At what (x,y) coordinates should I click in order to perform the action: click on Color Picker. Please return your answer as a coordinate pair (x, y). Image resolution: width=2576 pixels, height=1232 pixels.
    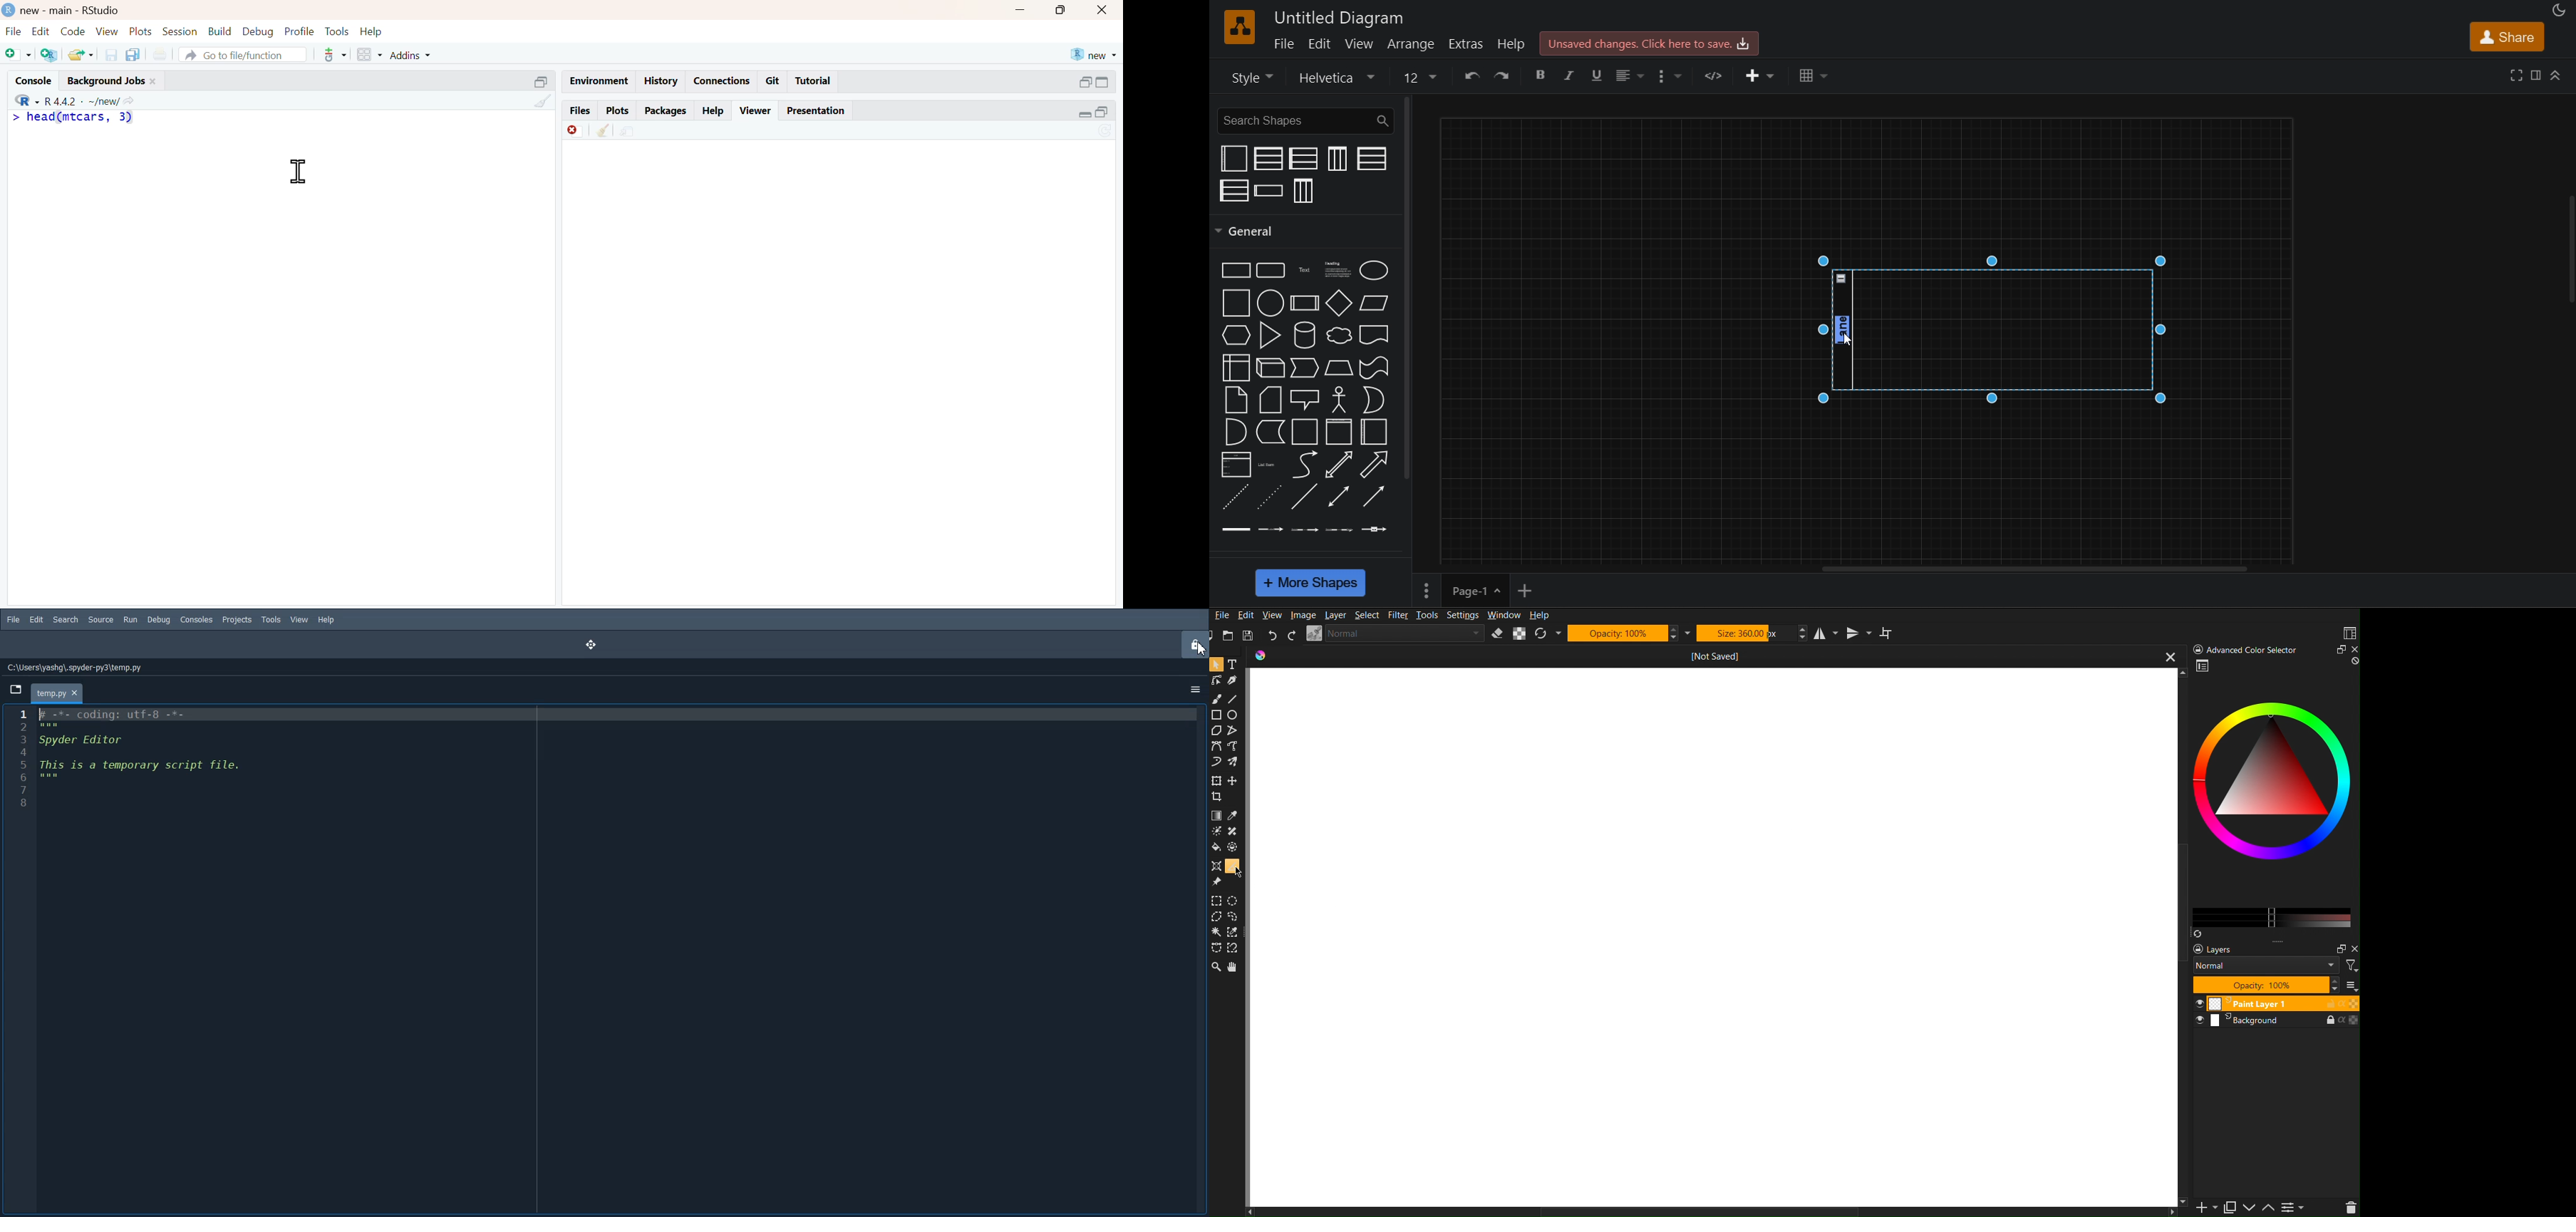
    Looking at the image, I should click on (1234, 816).